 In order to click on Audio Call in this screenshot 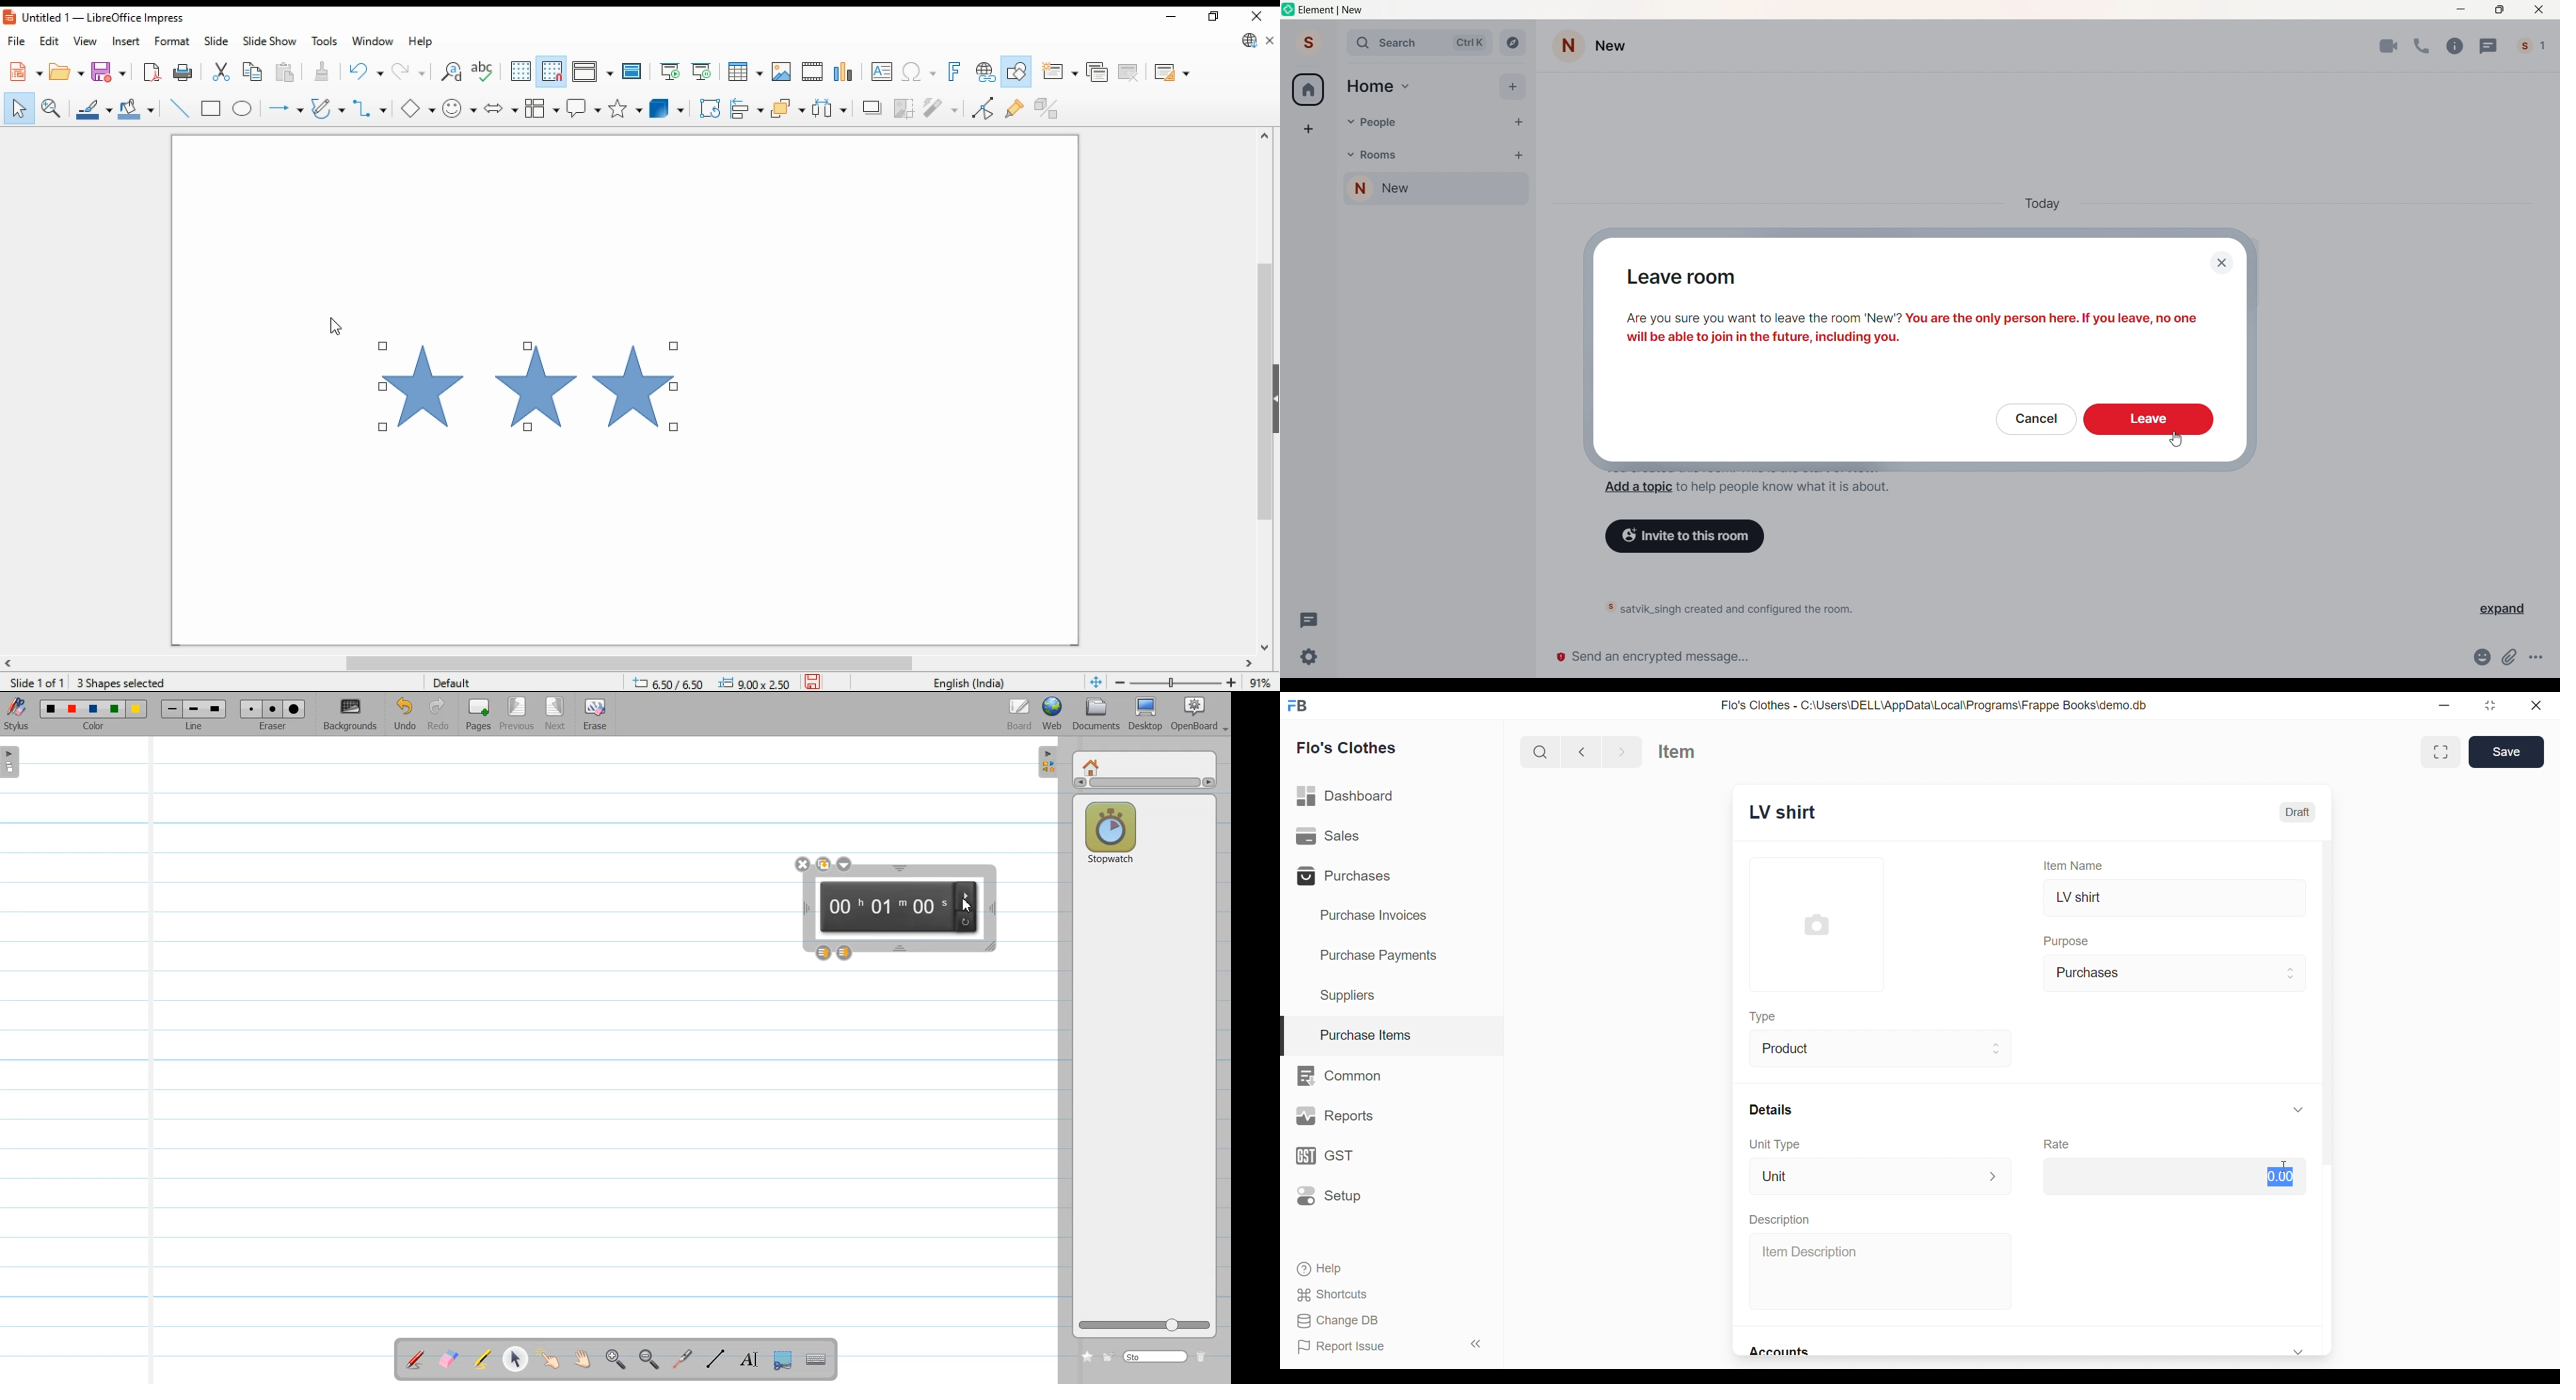, I will do `click(2425, 45)`.